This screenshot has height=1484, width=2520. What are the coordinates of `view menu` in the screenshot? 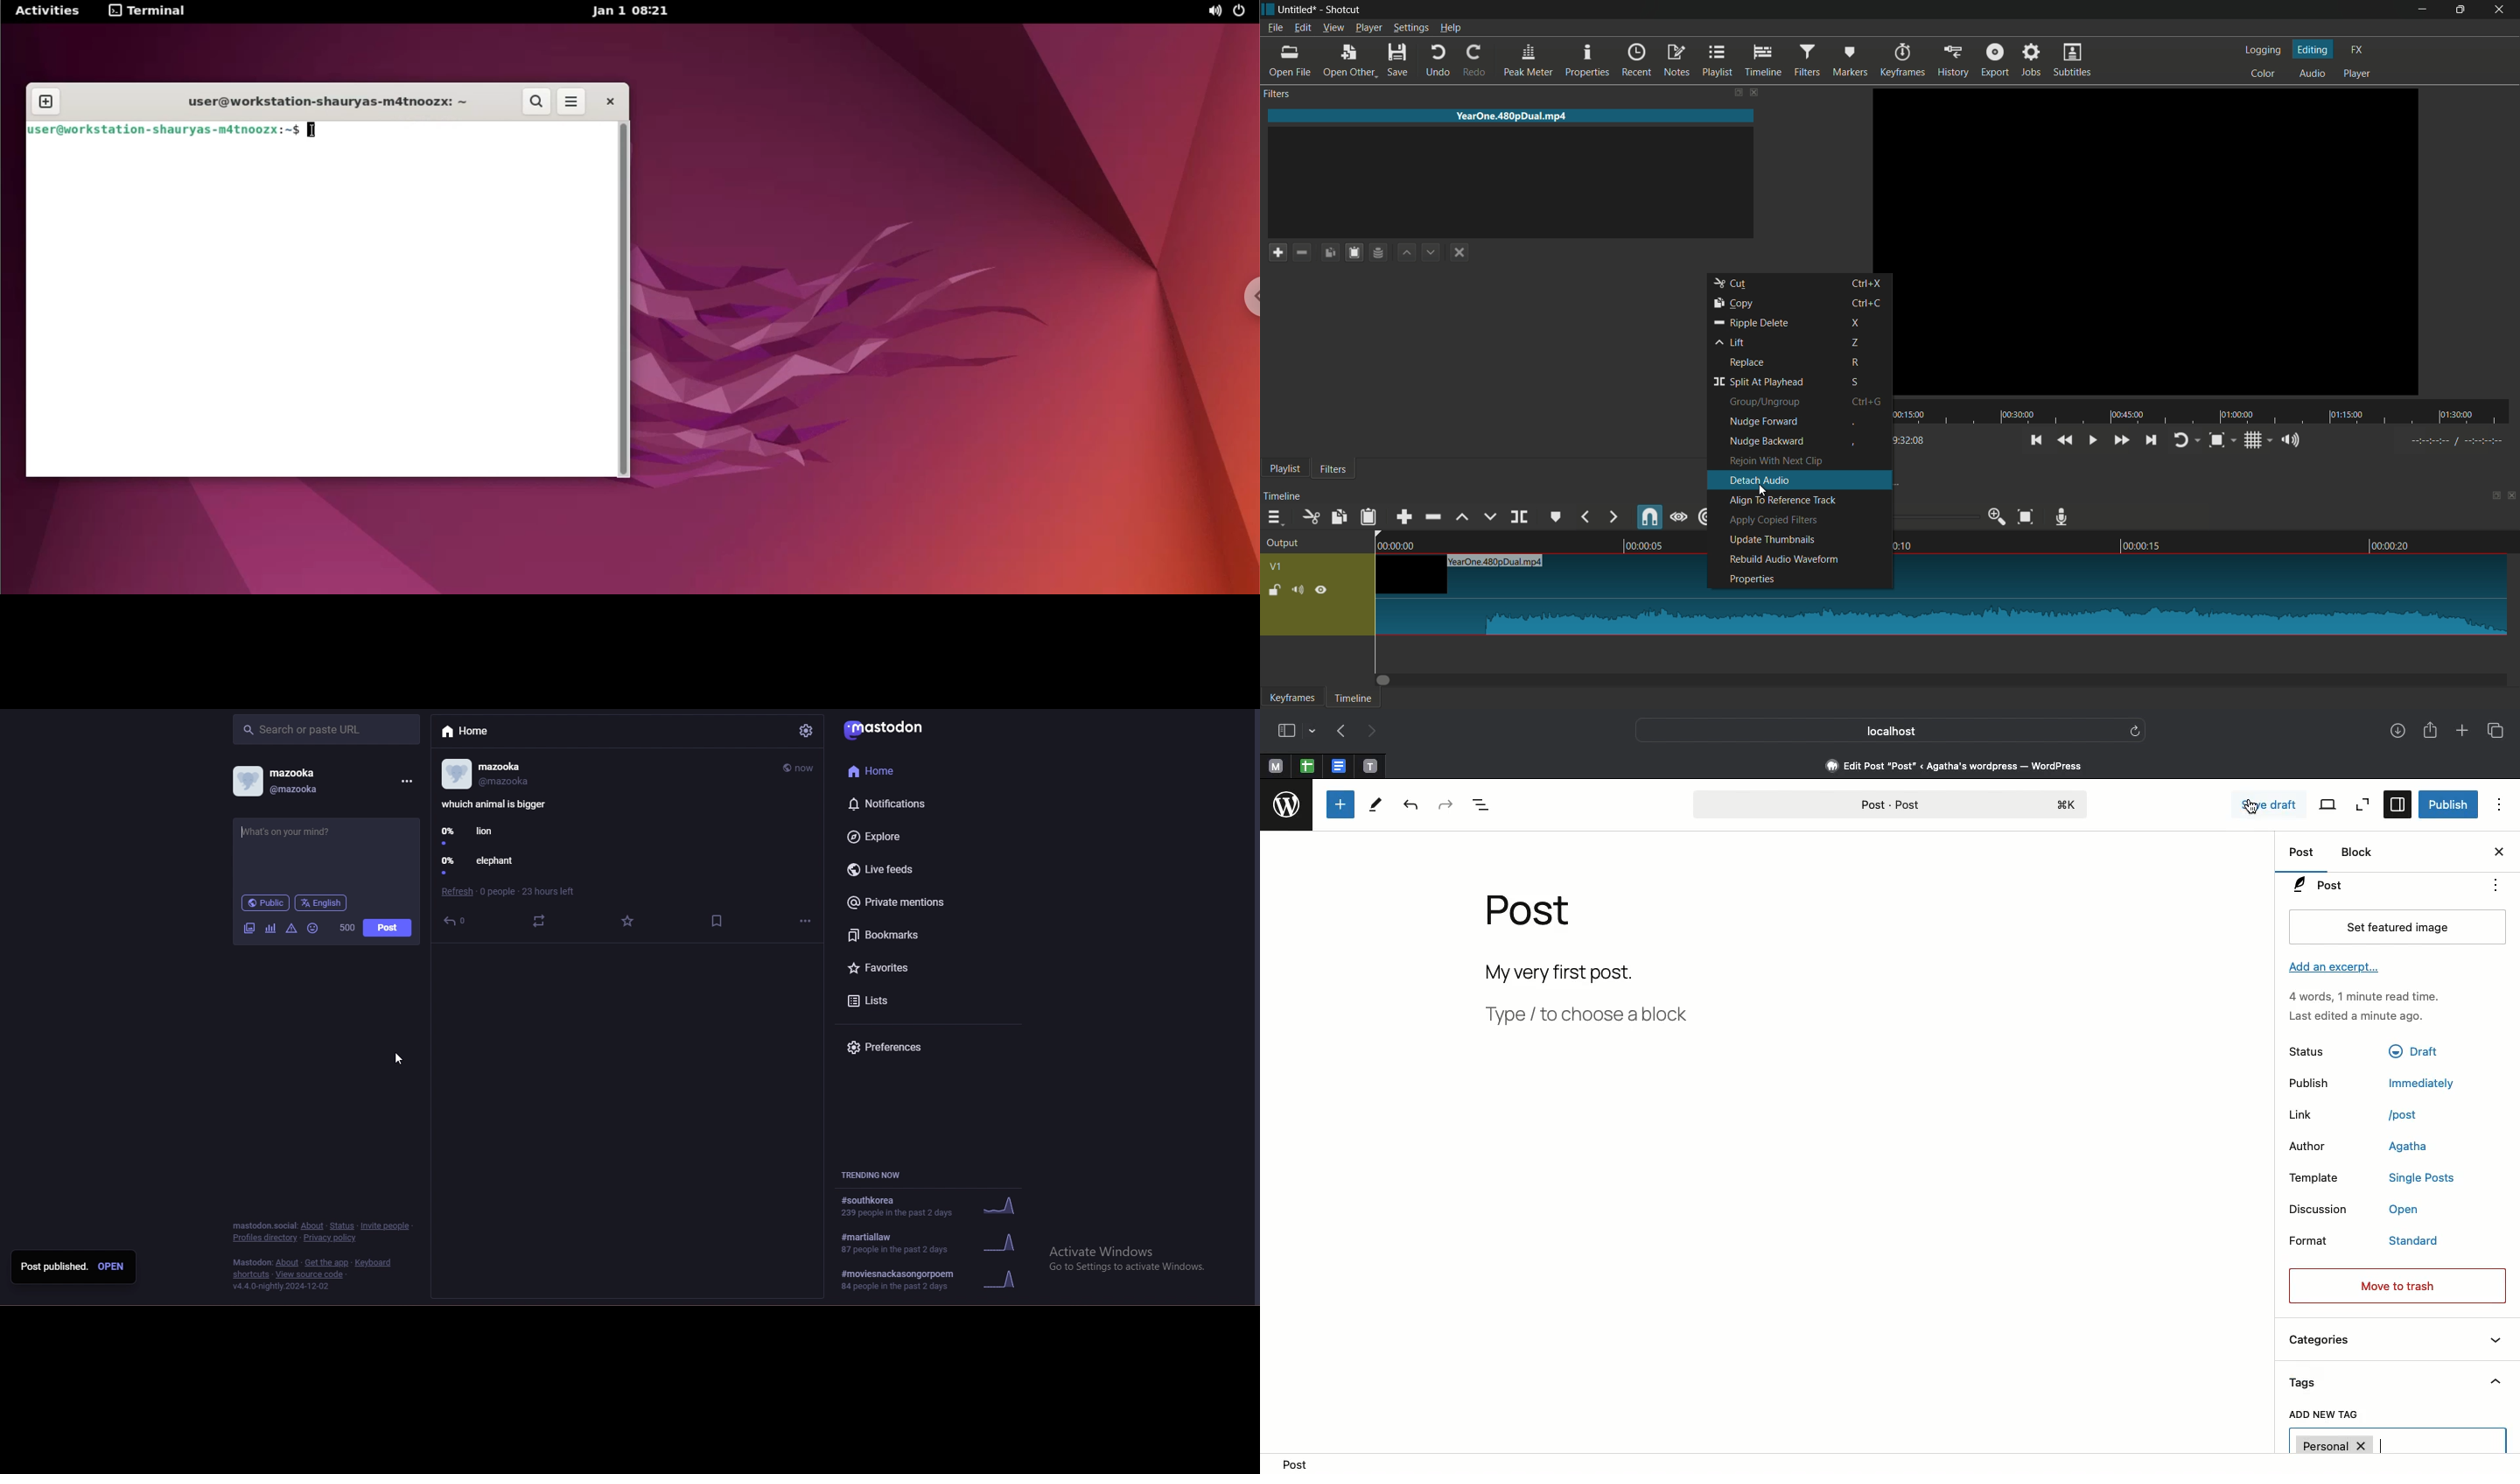 It's located at (1334, 29).